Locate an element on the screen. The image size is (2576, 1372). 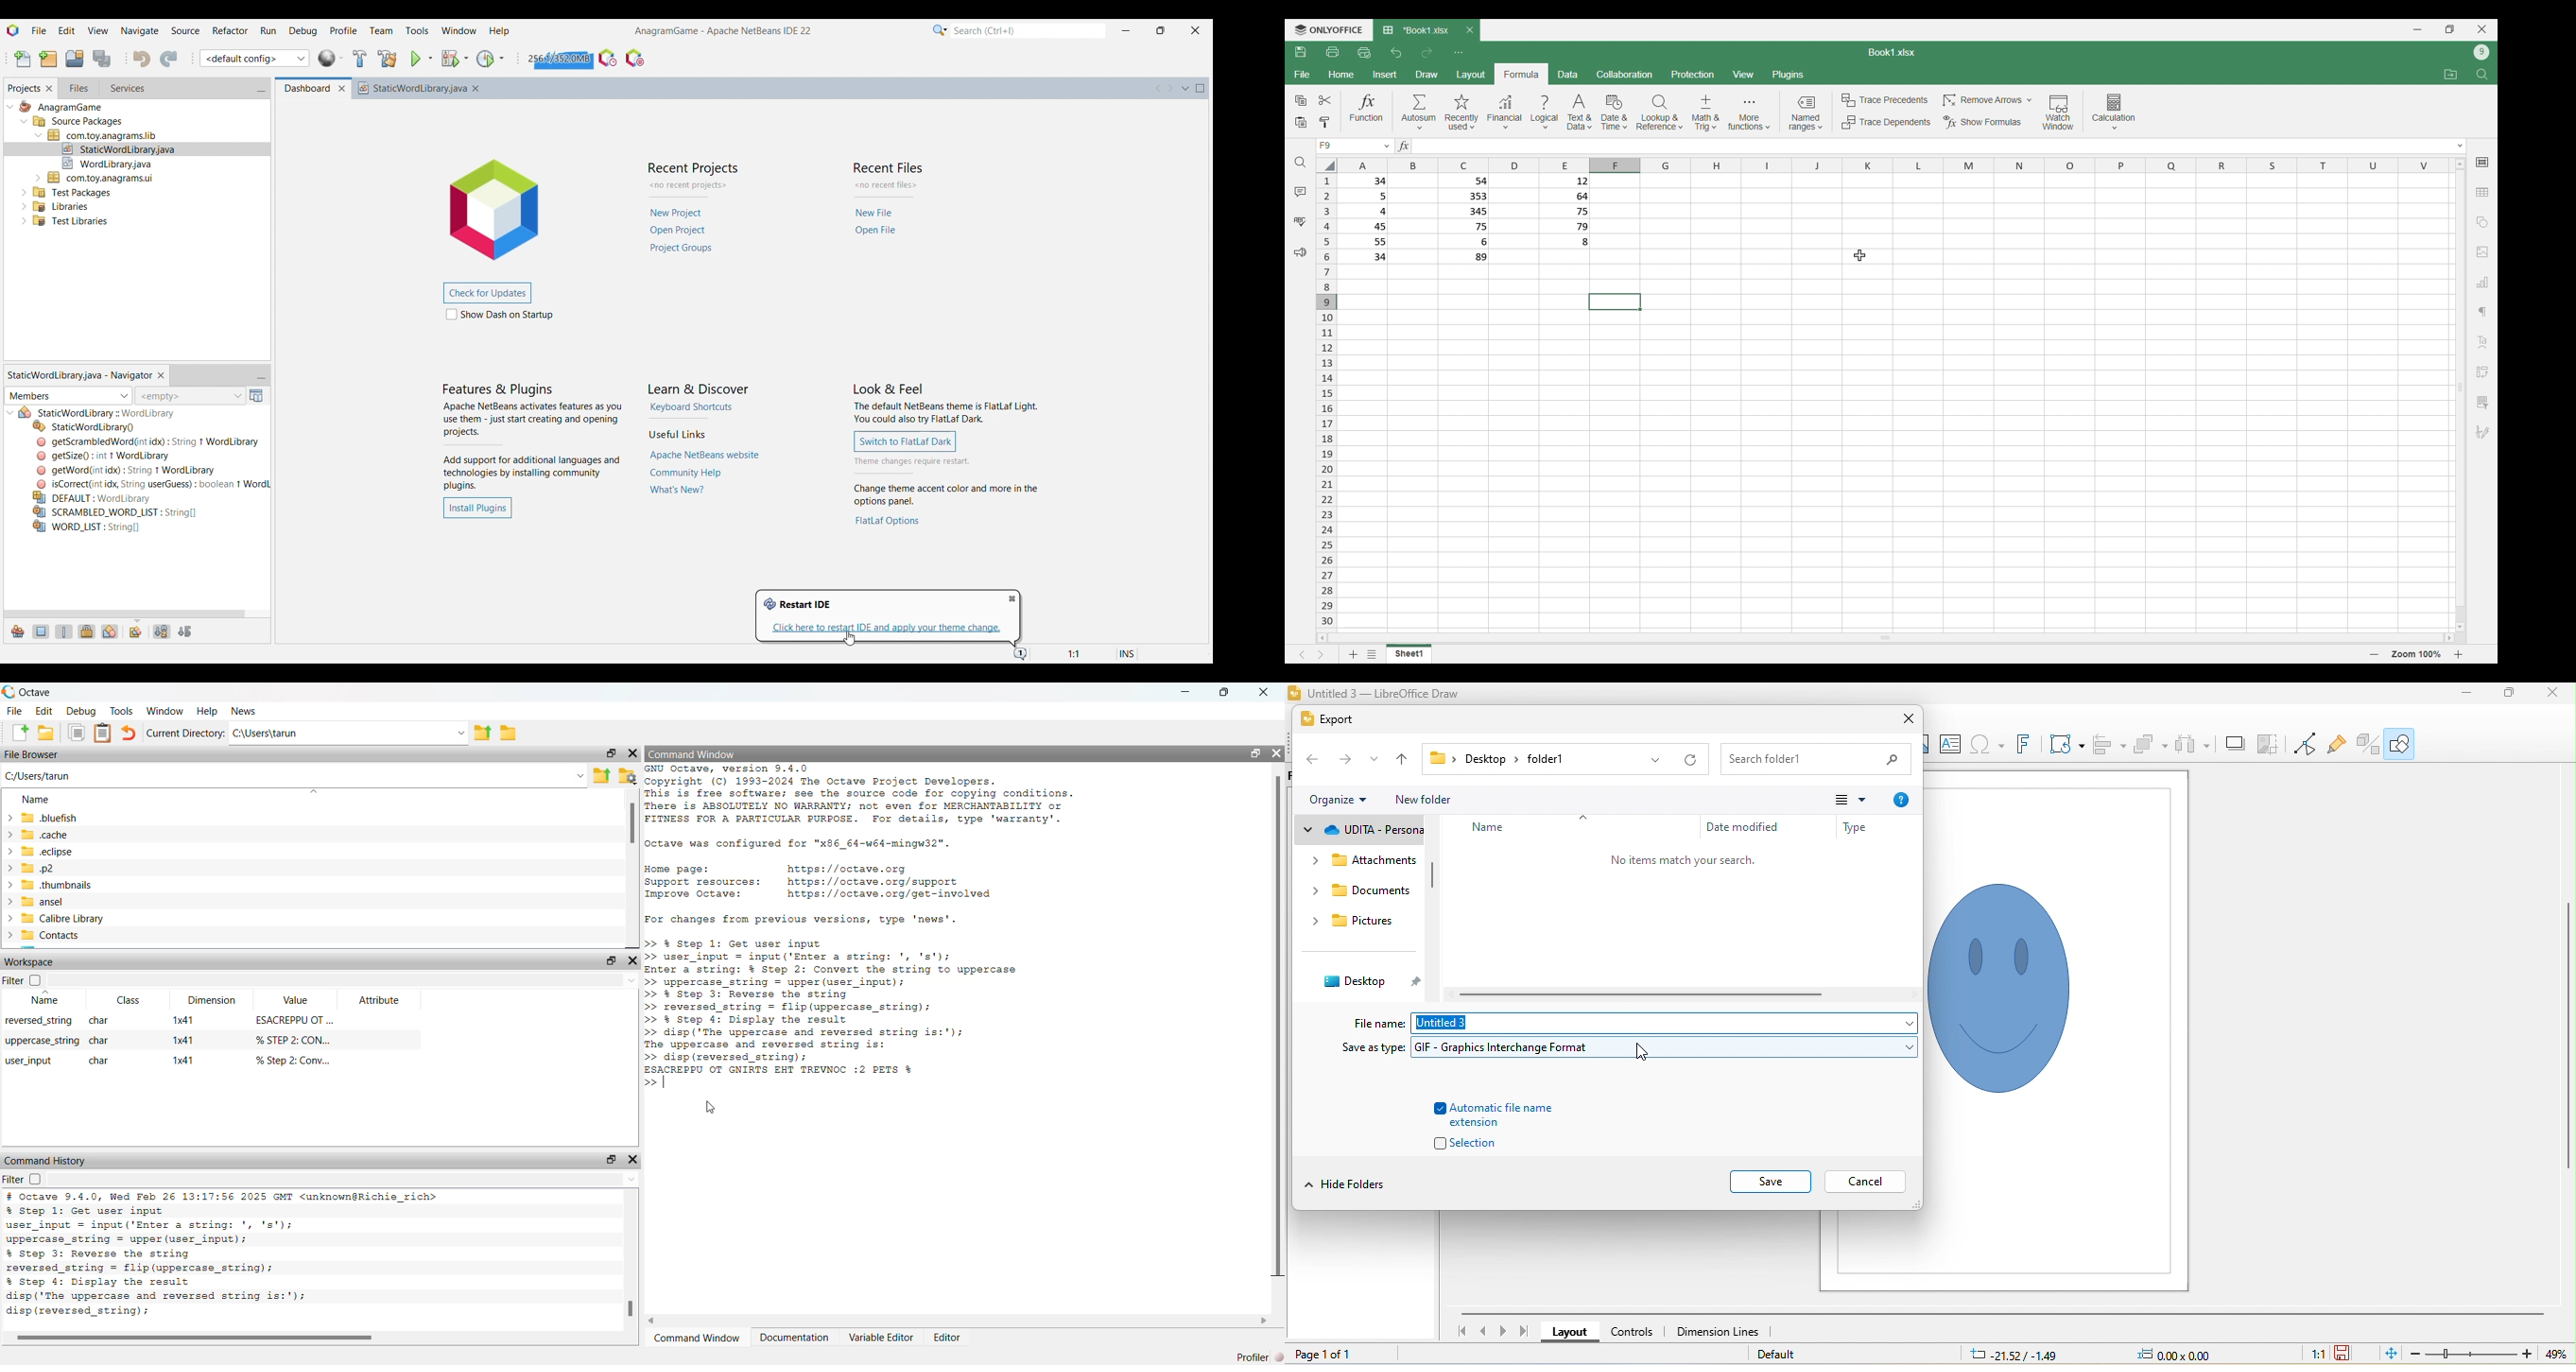
Click to select all cells is located at coordinates (1325, 165).